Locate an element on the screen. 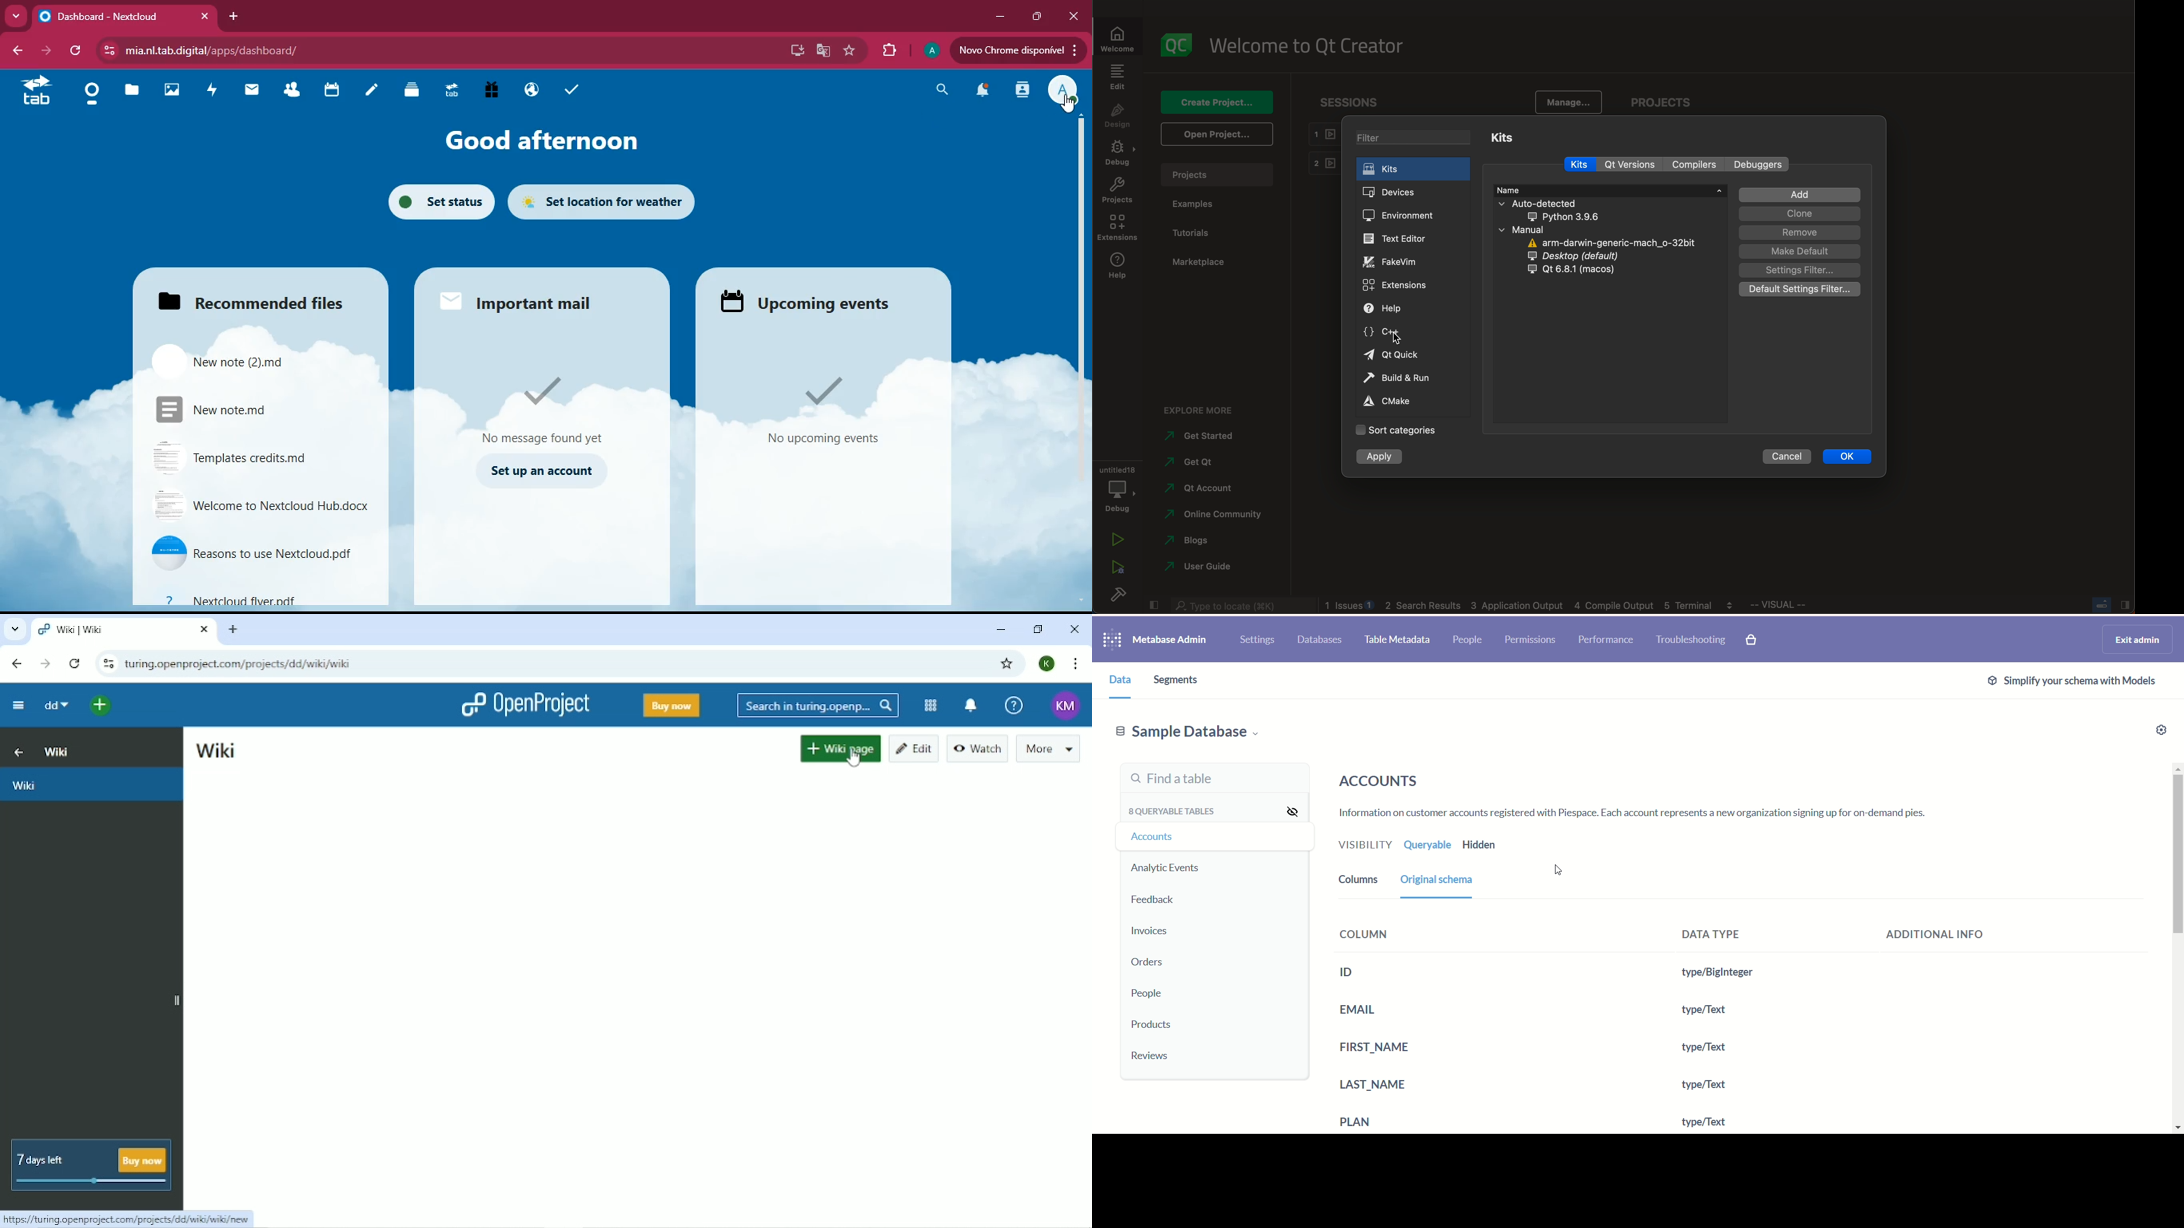  first name is located at coordinates (1376, 1049).